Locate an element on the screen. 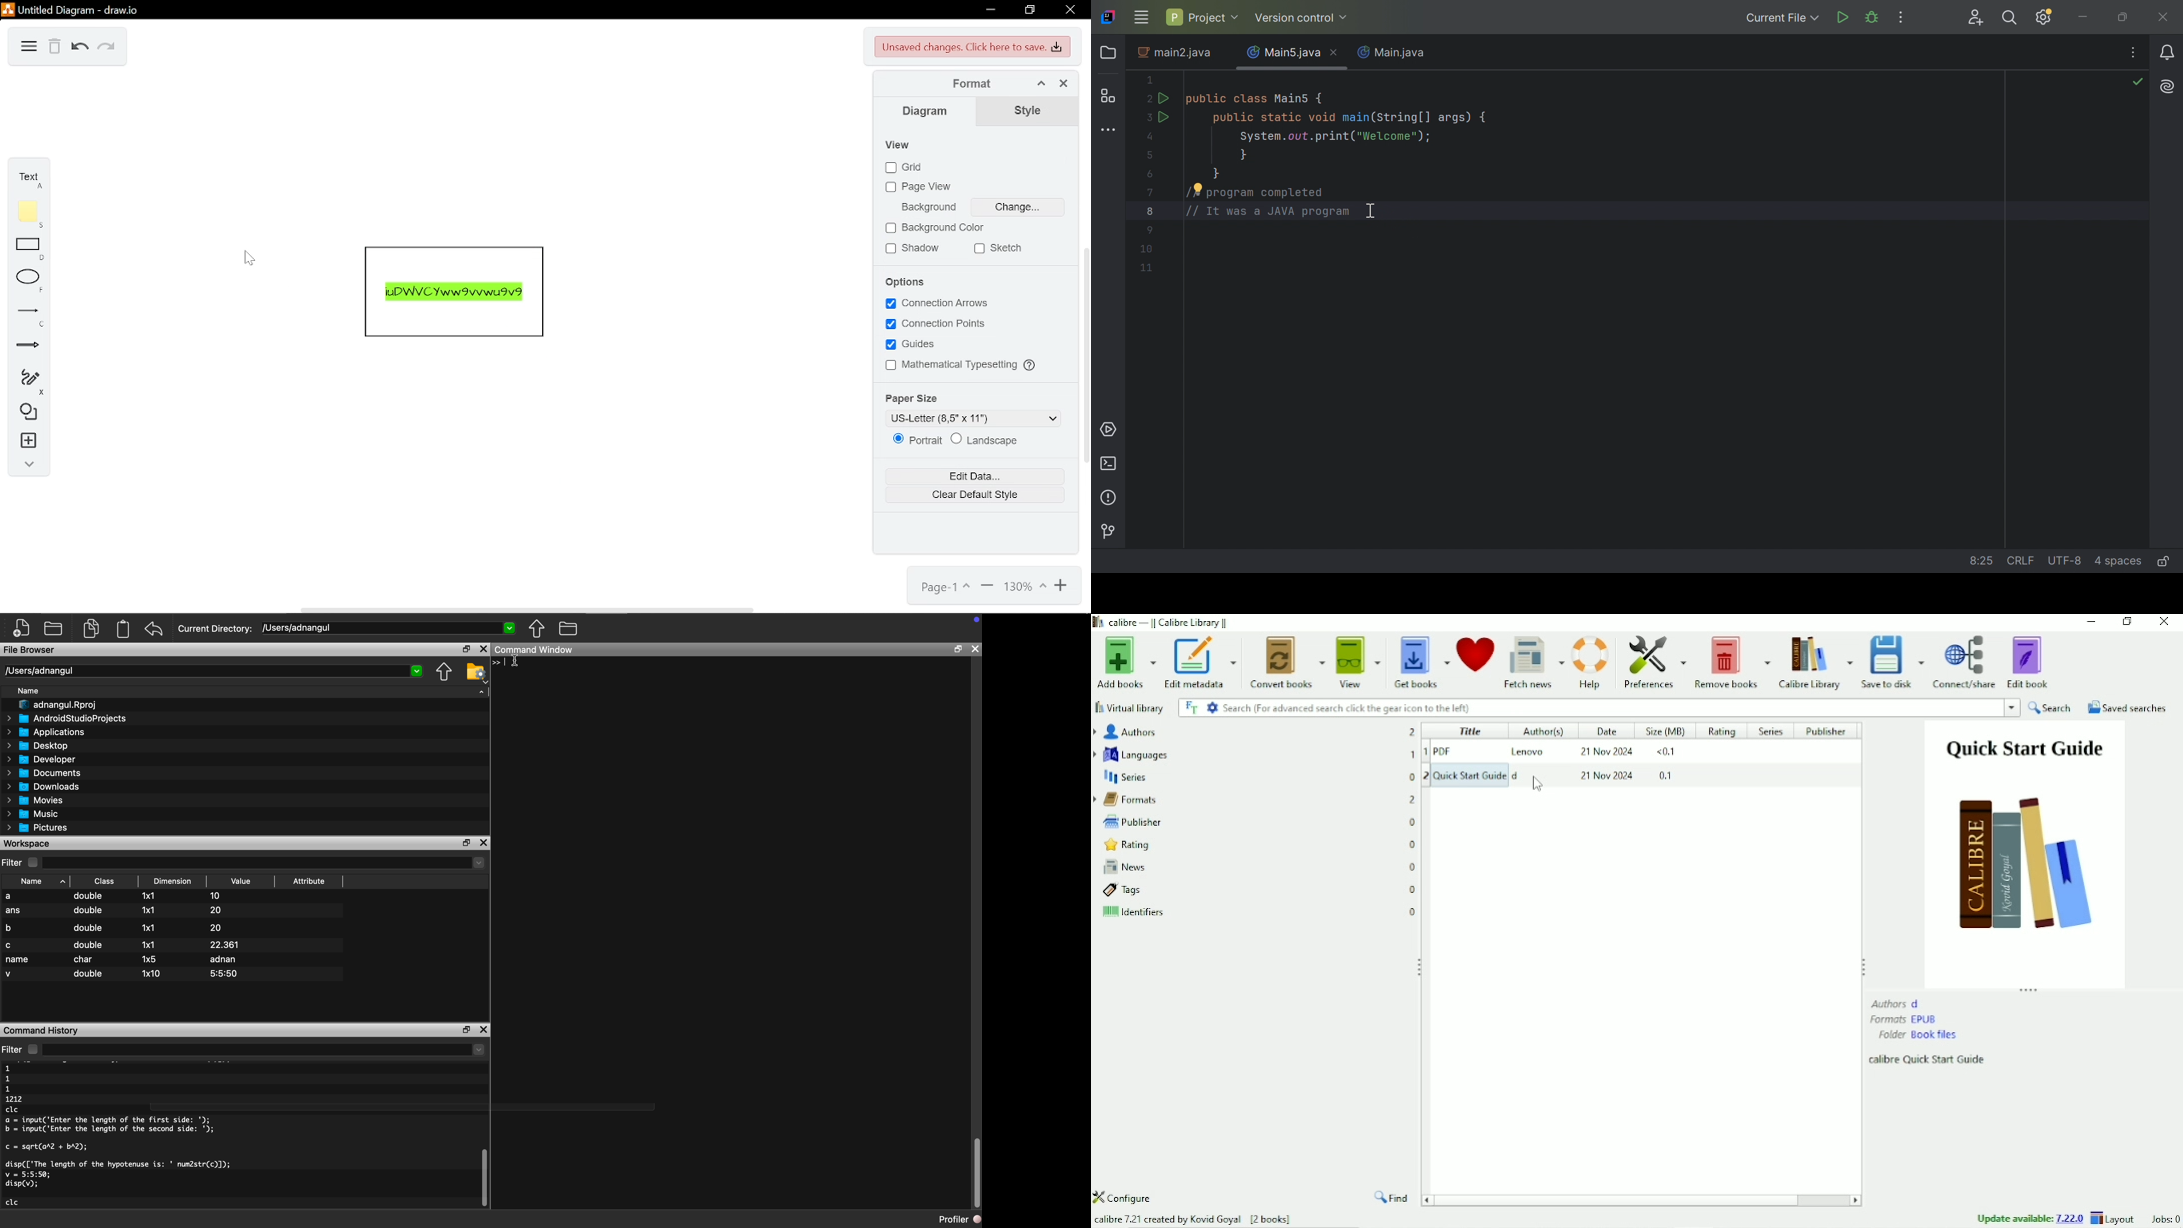  Size is located at coordinates (1667, 732).